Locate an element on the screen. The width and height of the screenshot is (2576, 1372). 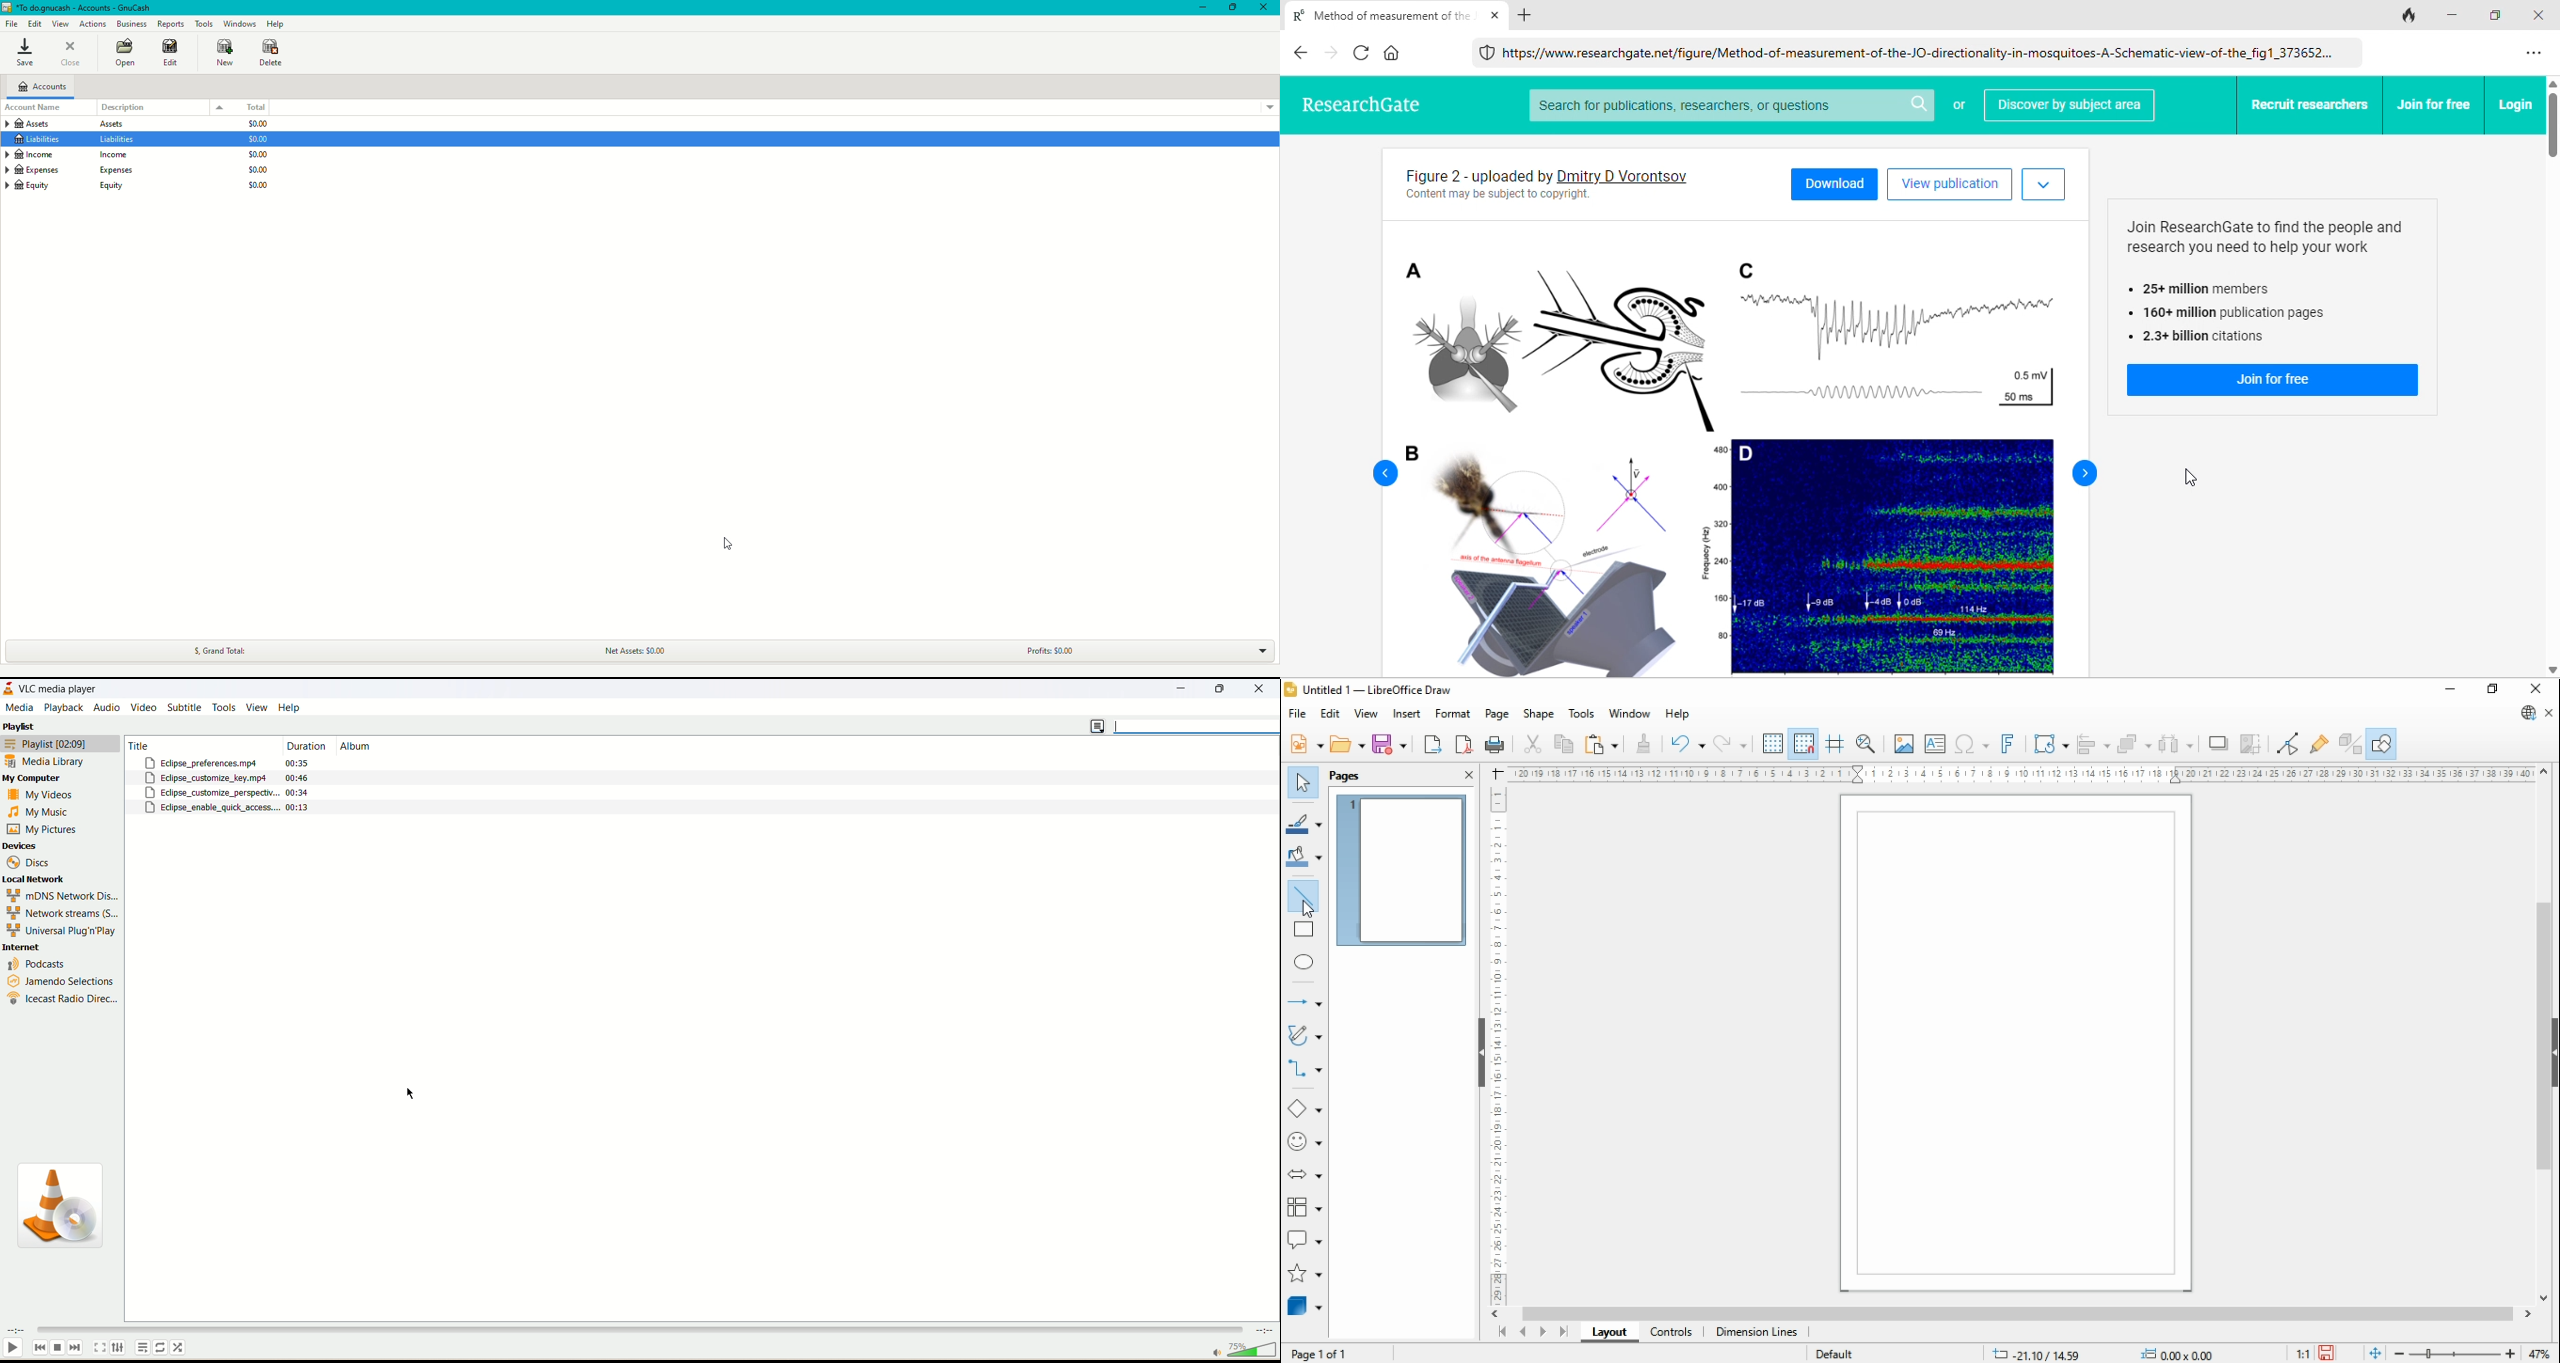
time remaining is located at coordinates (1267, 1331).